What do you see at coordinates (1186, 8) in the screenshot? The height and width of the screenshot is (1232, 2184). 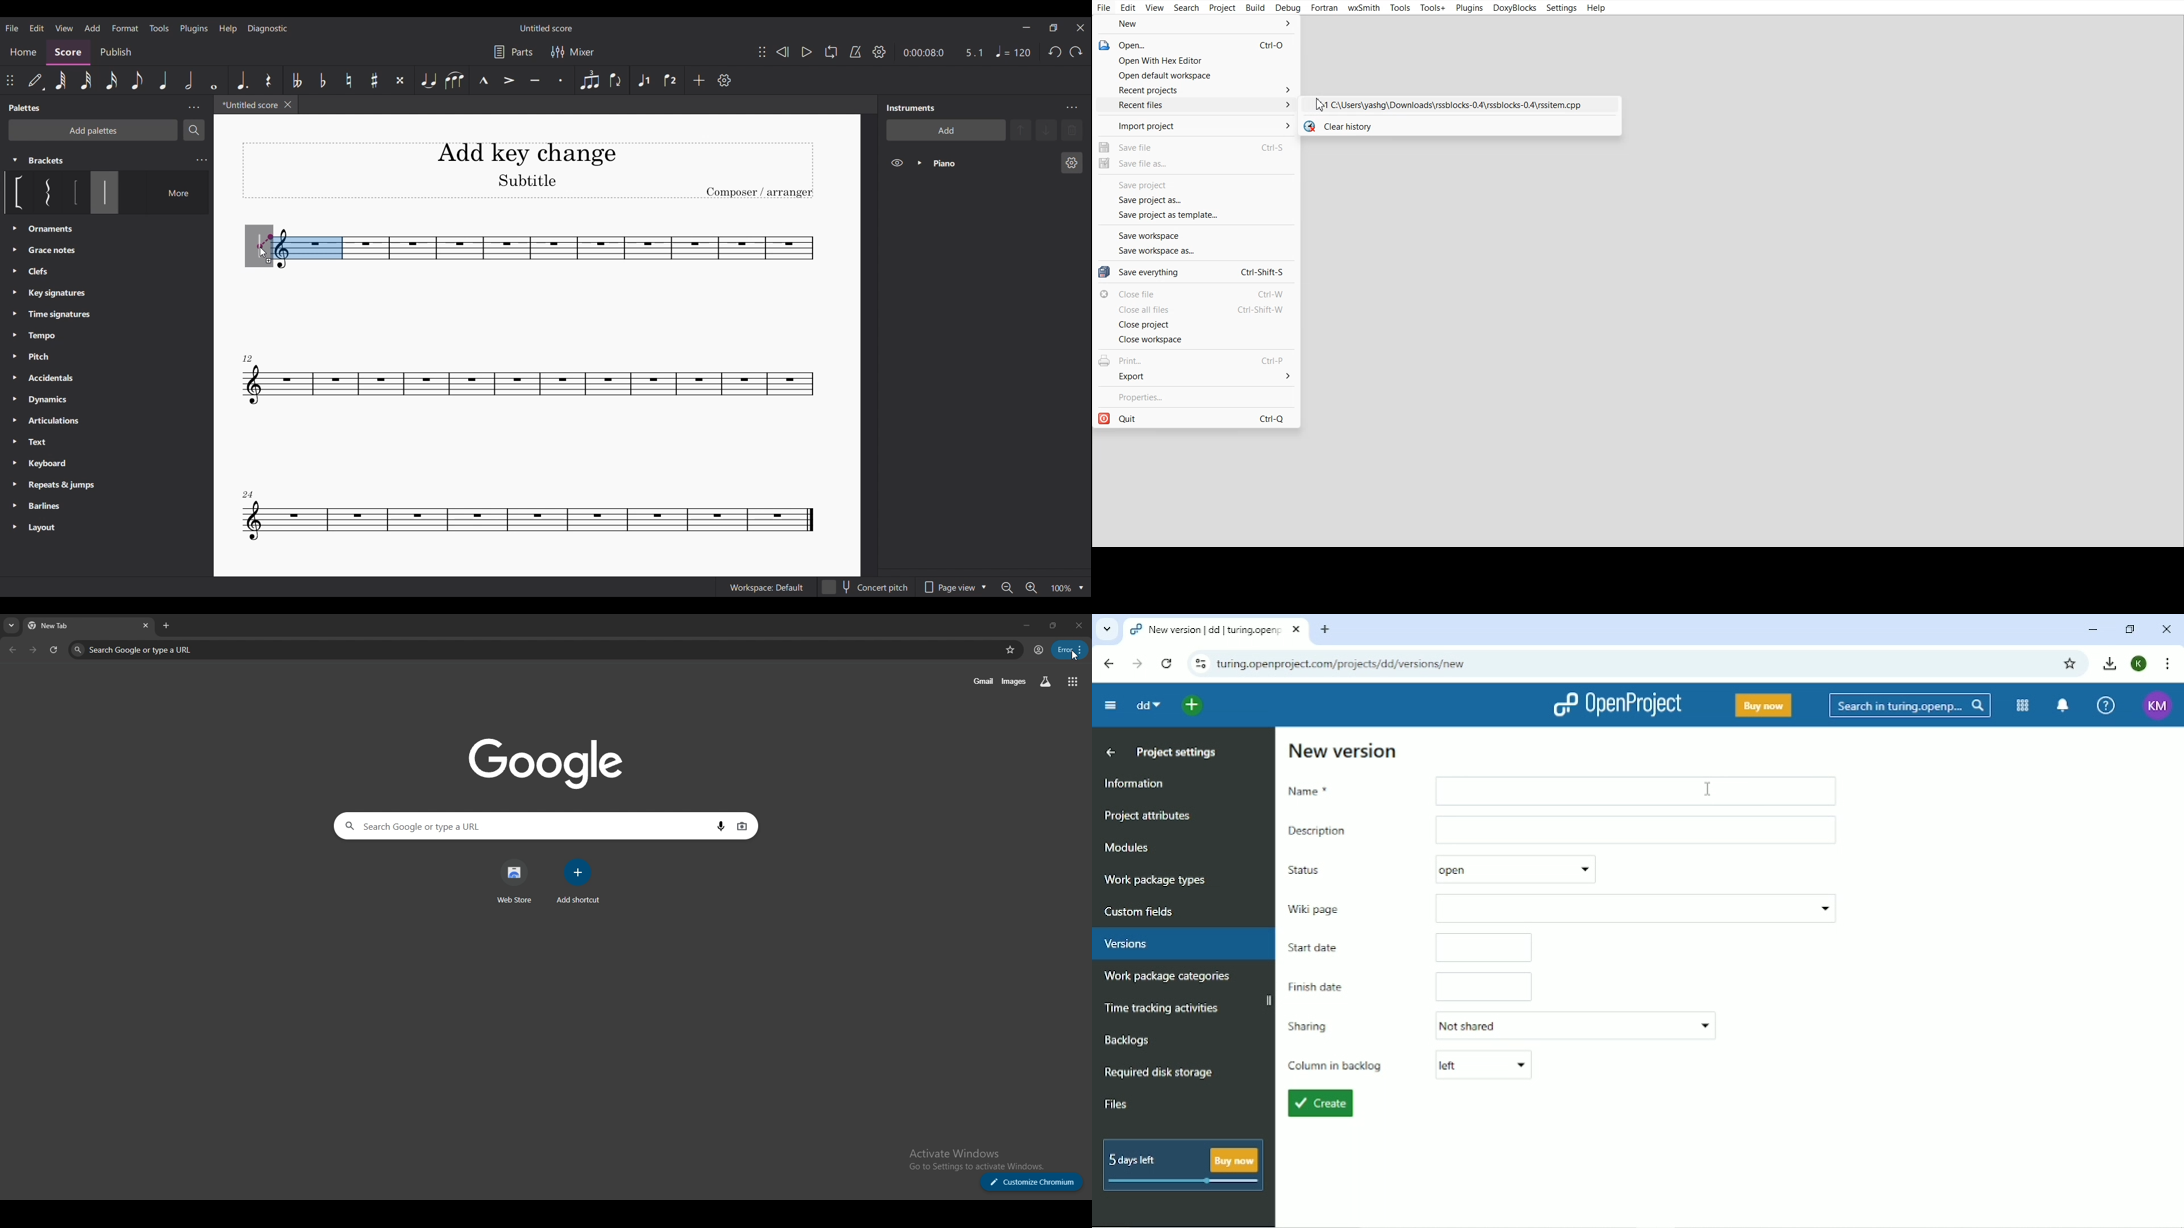 I see `Search` at bounding box center [1186, 8].